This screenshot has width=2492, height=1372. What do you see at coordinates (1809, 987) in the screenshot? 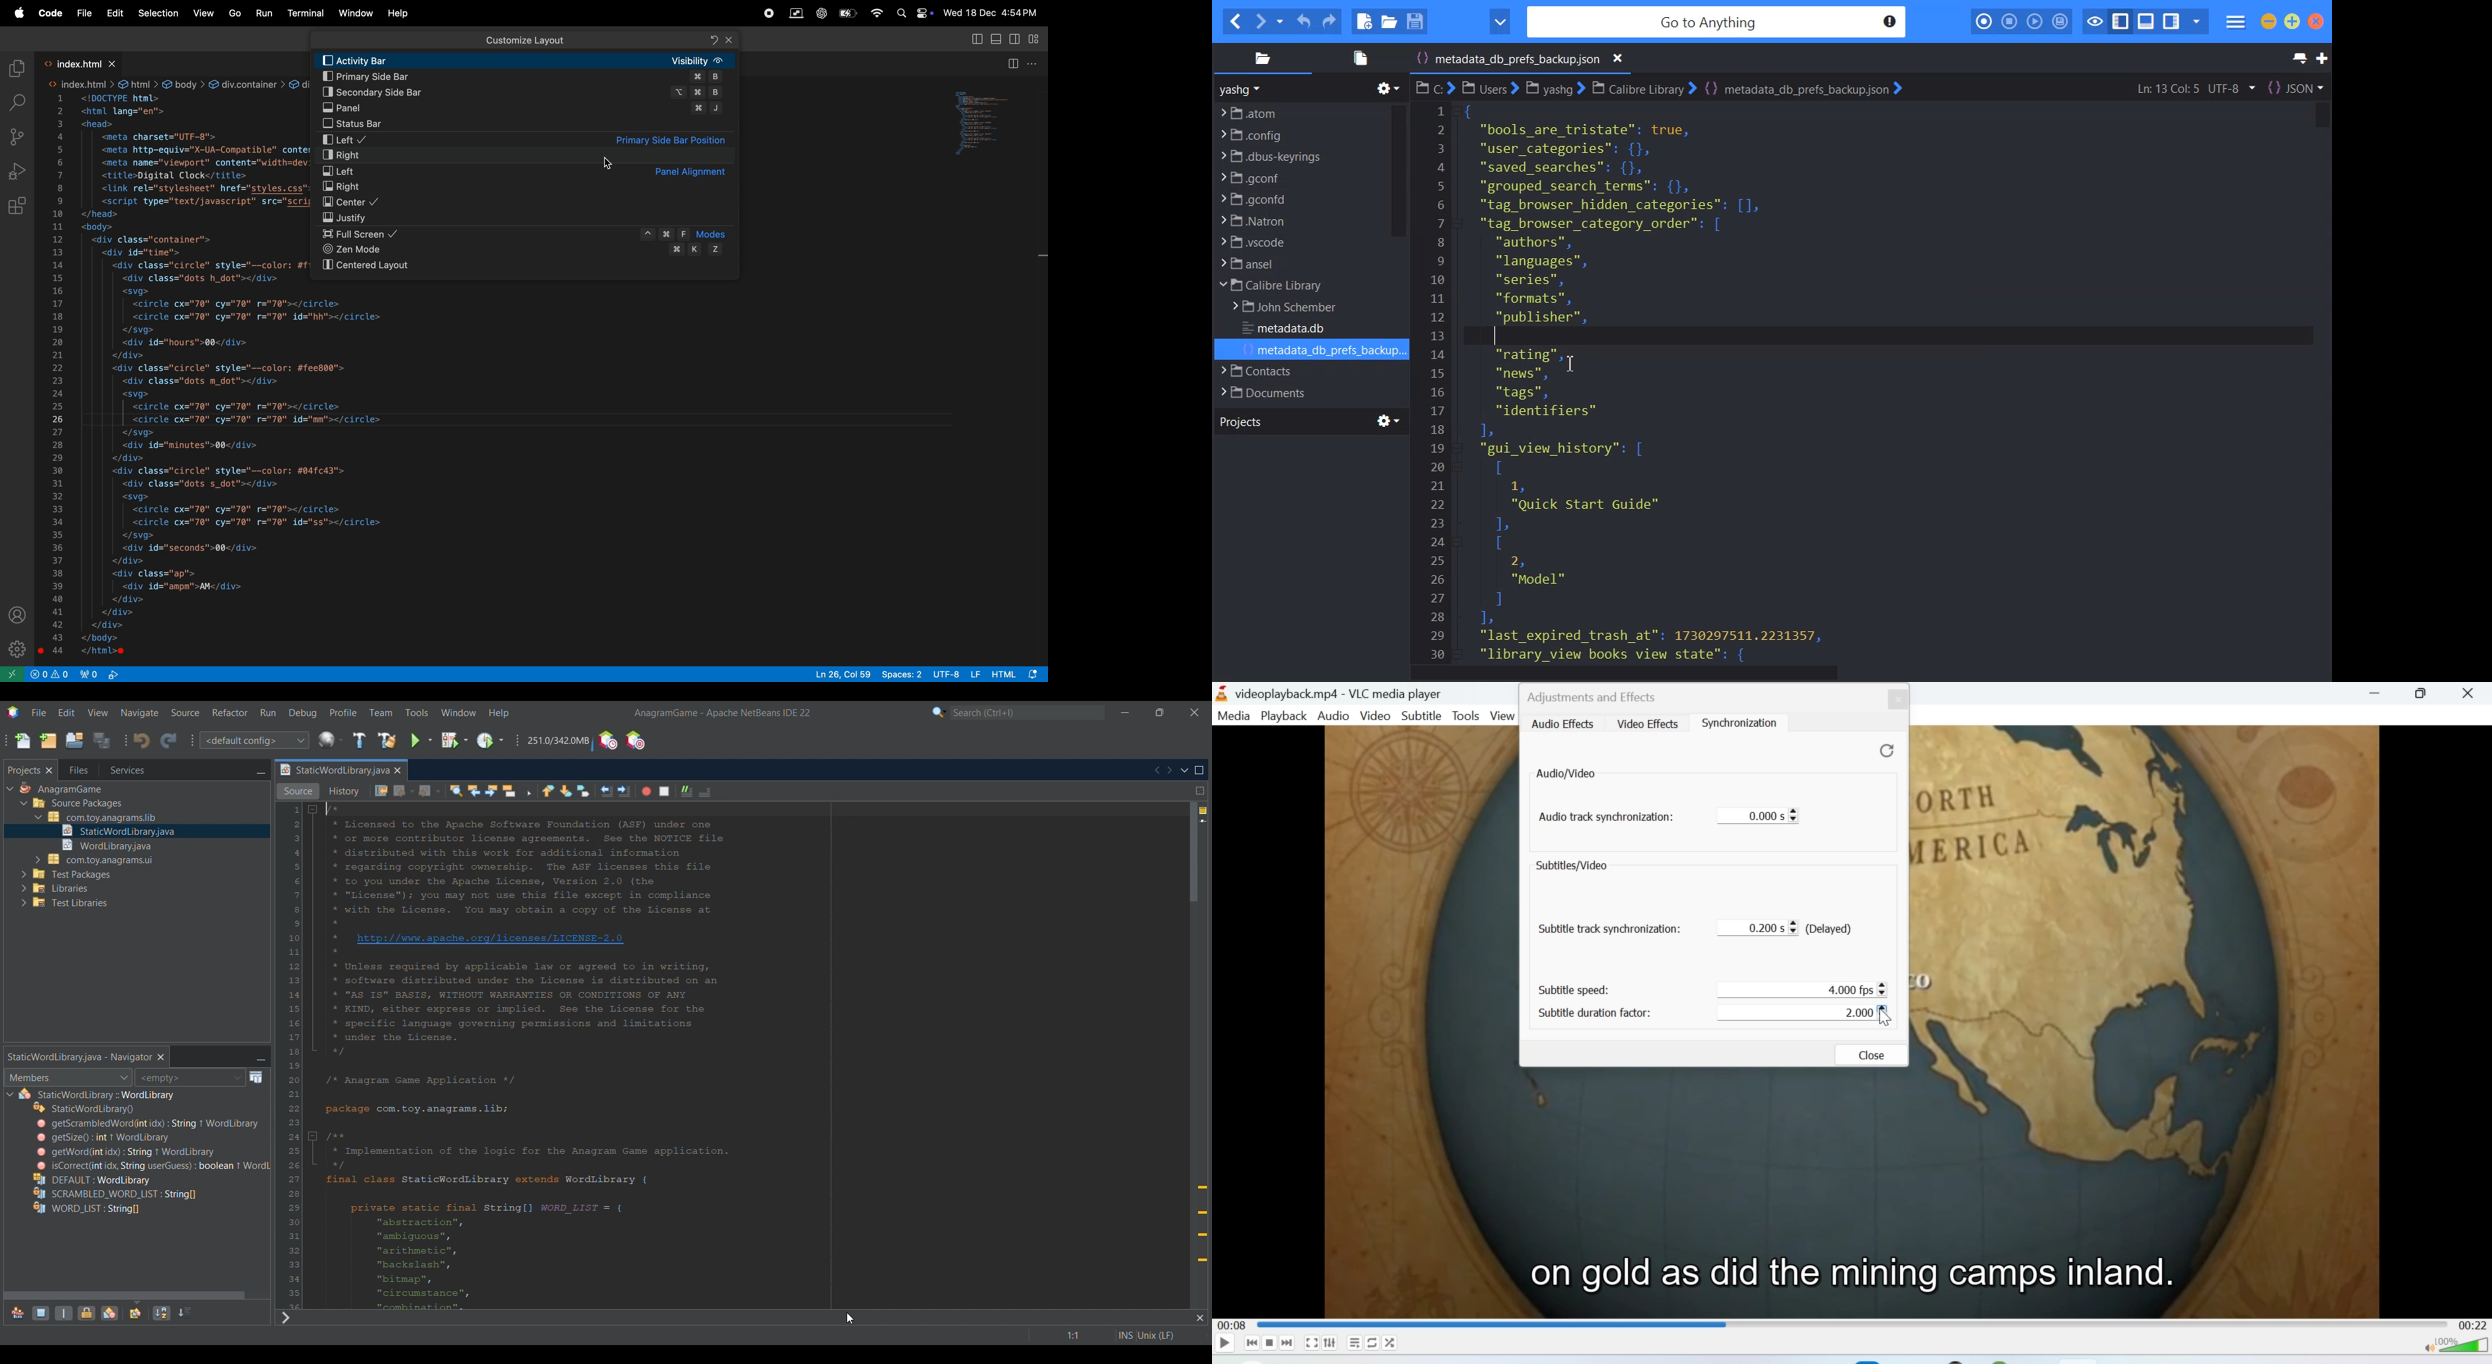
I see `4.000 fps` at bounding box center [1809, 987].